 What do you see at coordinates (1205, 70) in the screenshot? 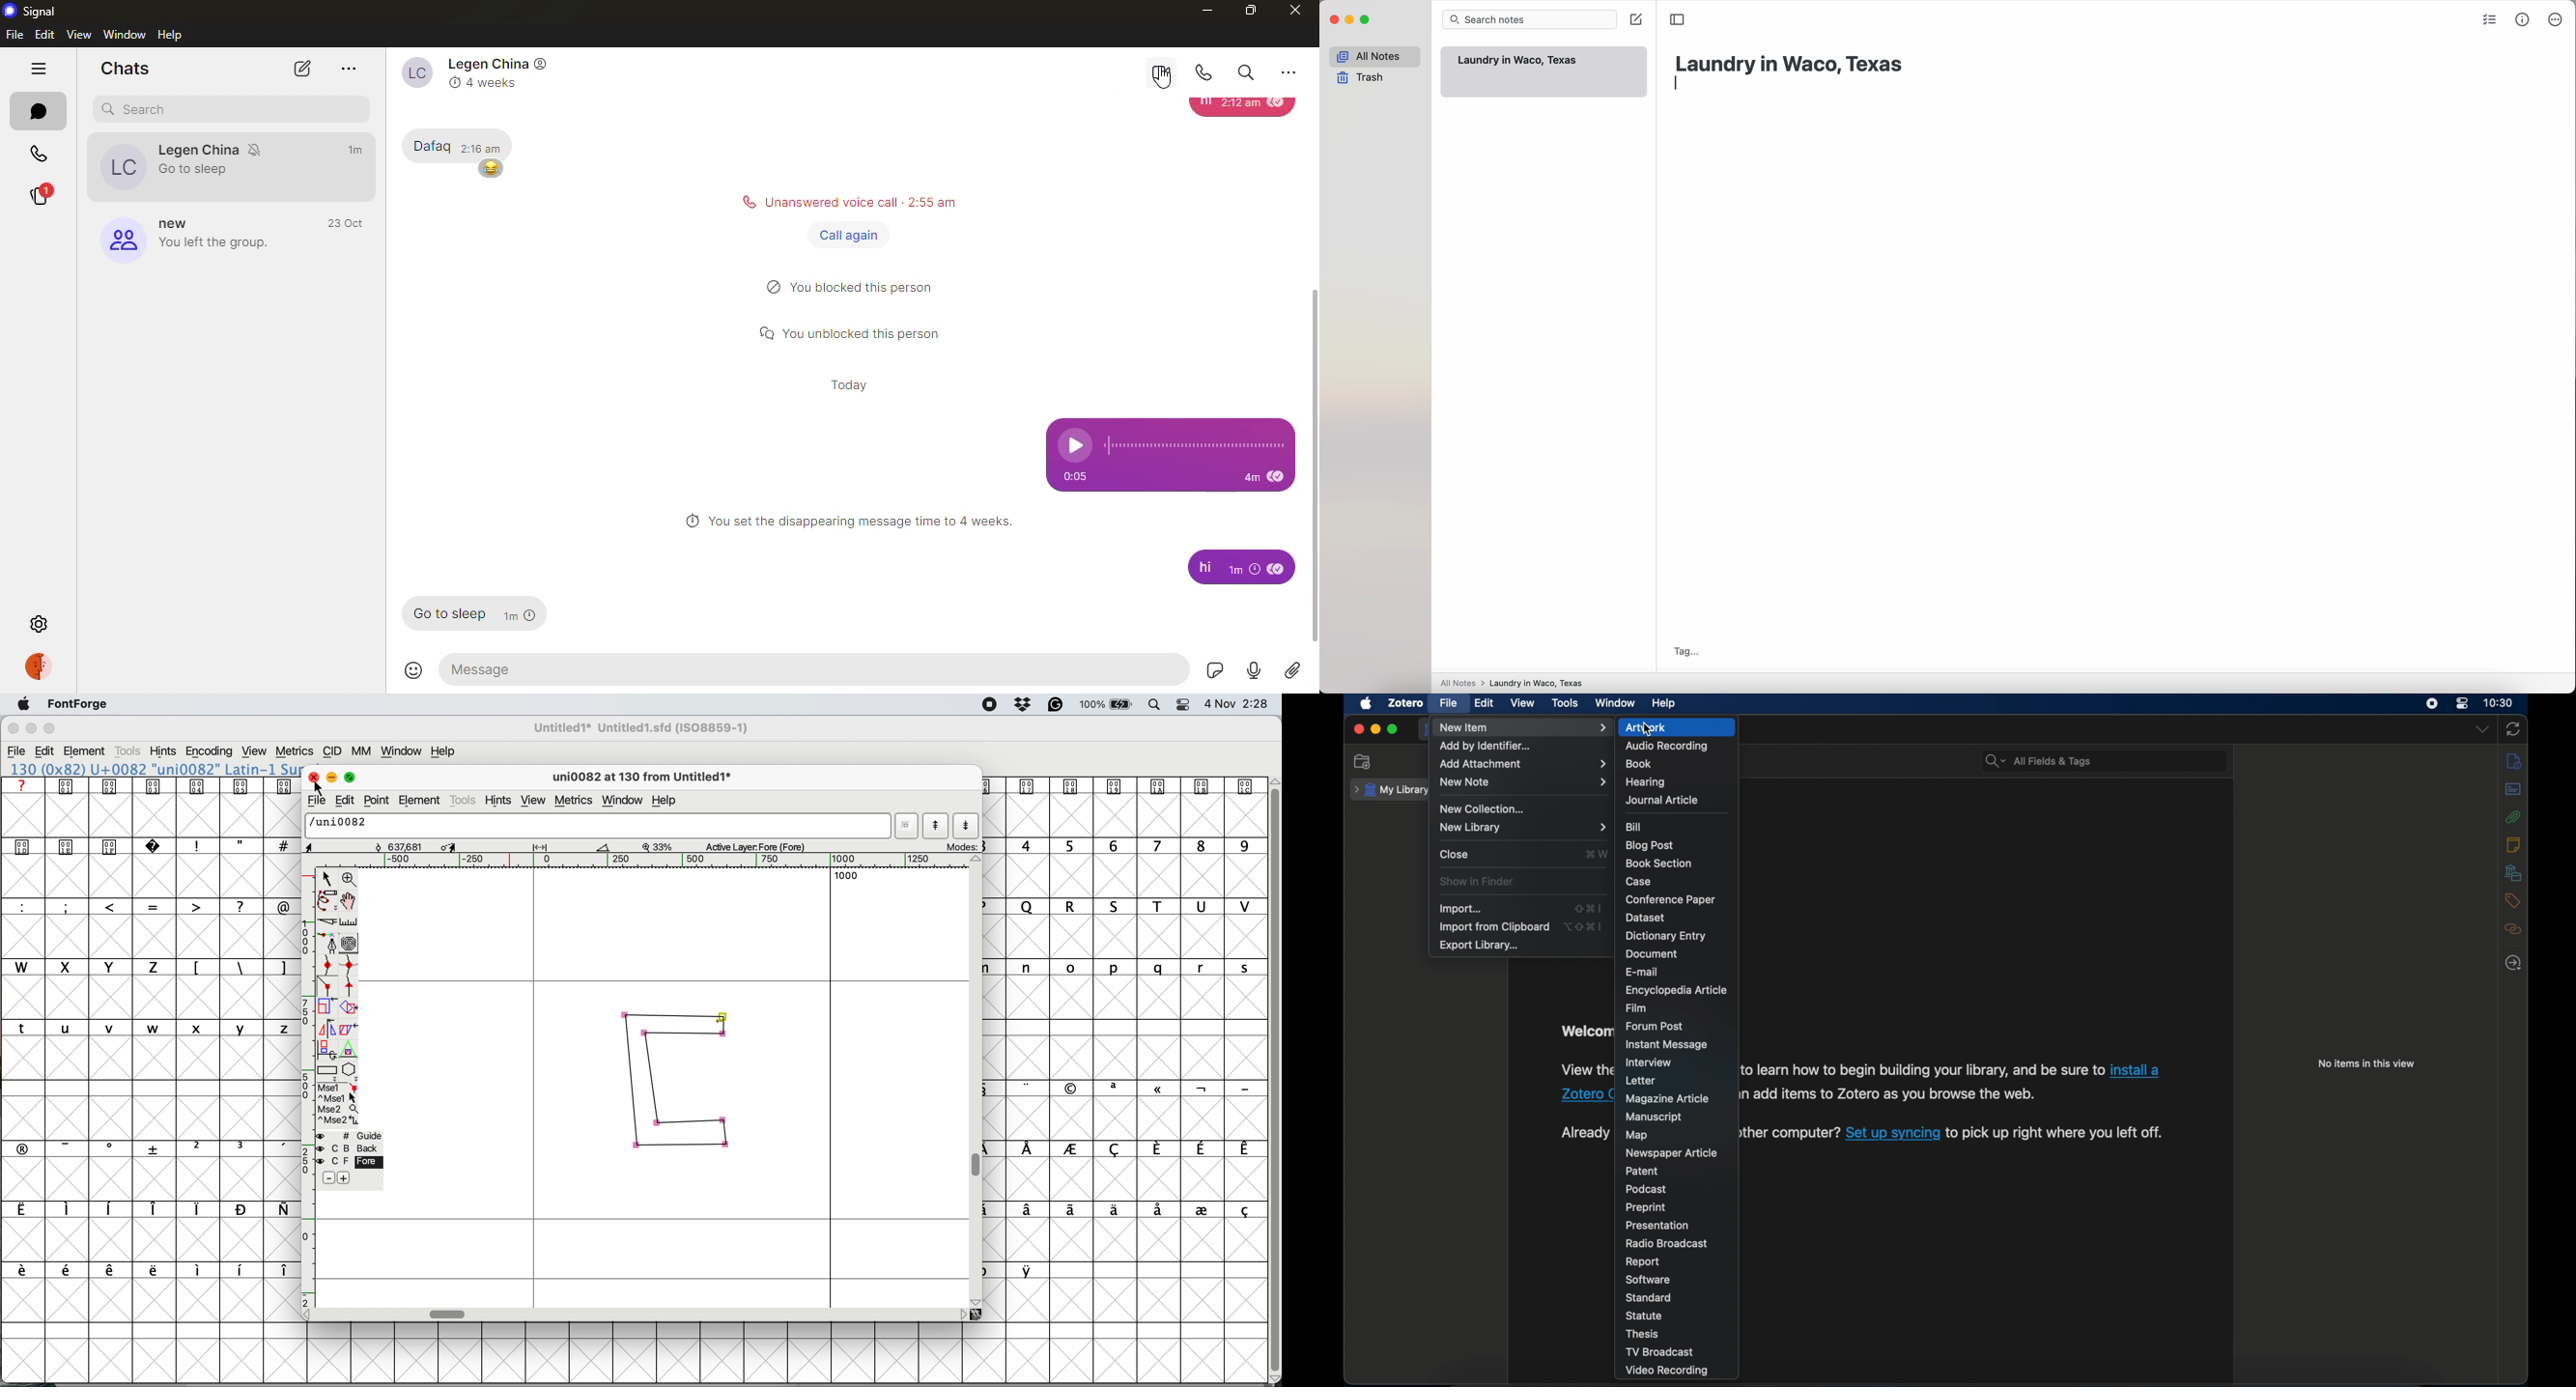
I see `voice call` at bounding box center [1205, 70].